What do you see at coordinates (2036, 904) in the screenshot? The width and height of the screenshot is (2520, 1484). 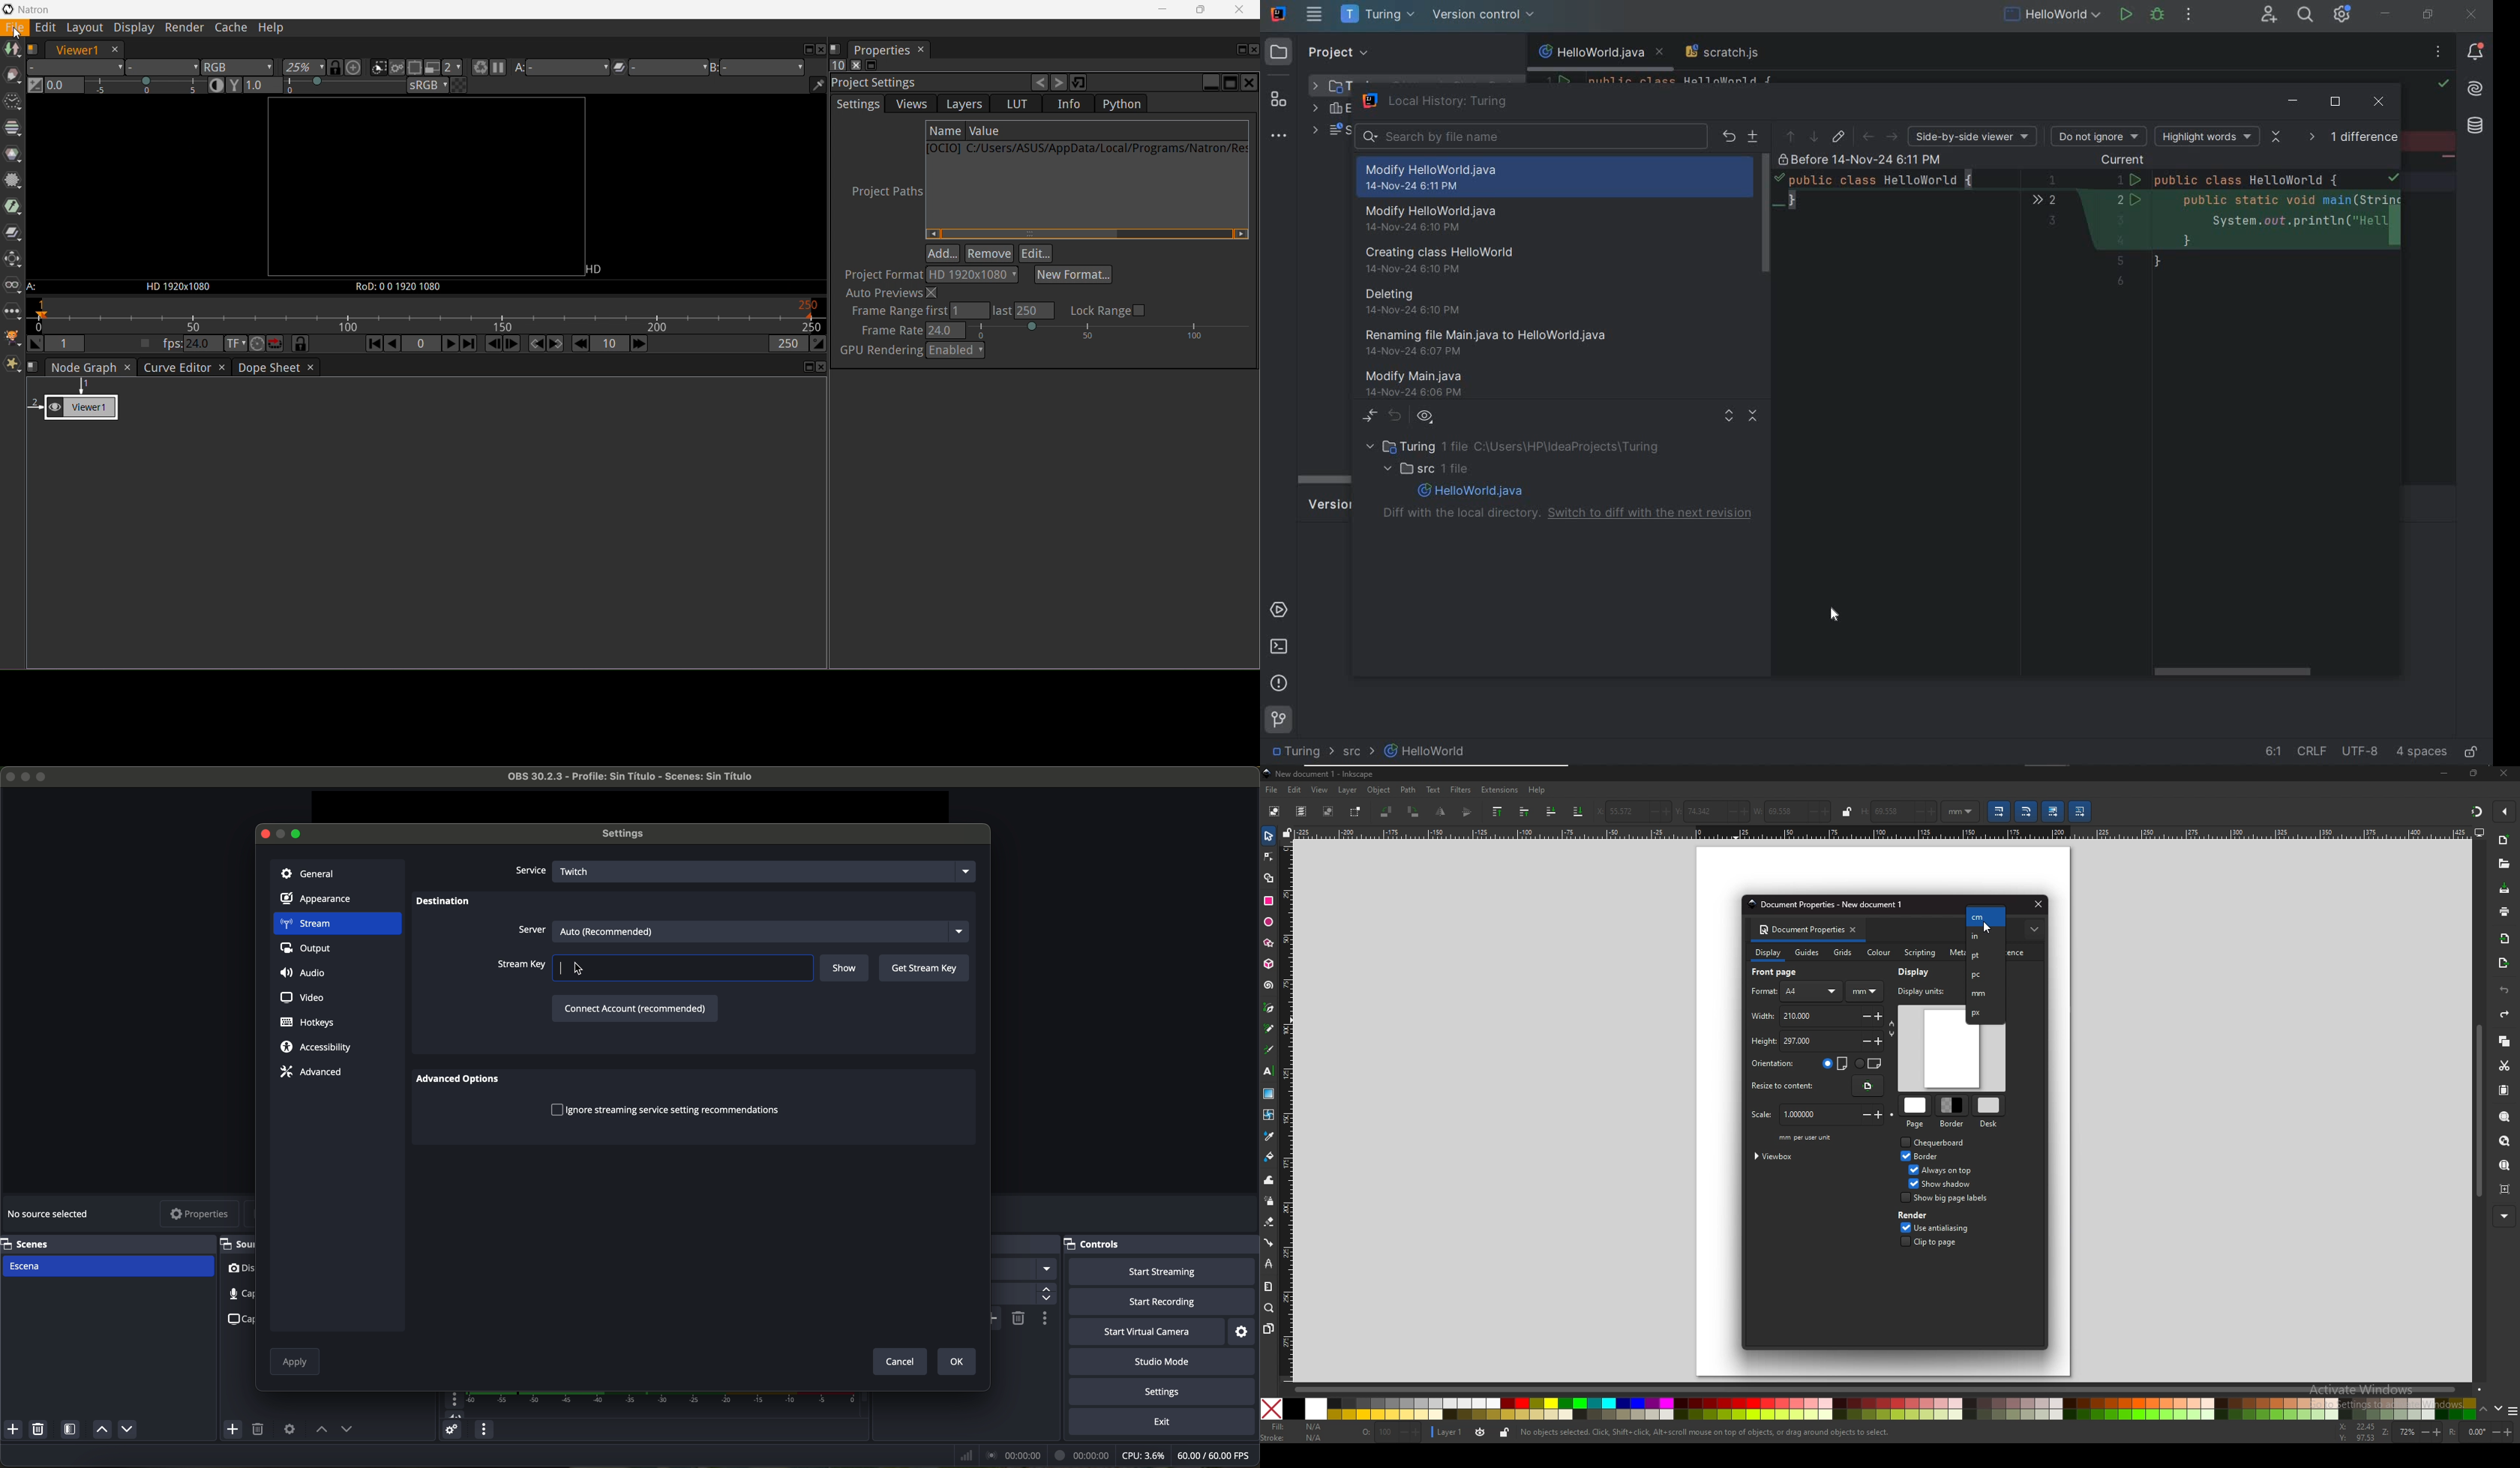 I see `close` at bounding box center [2036, 904].